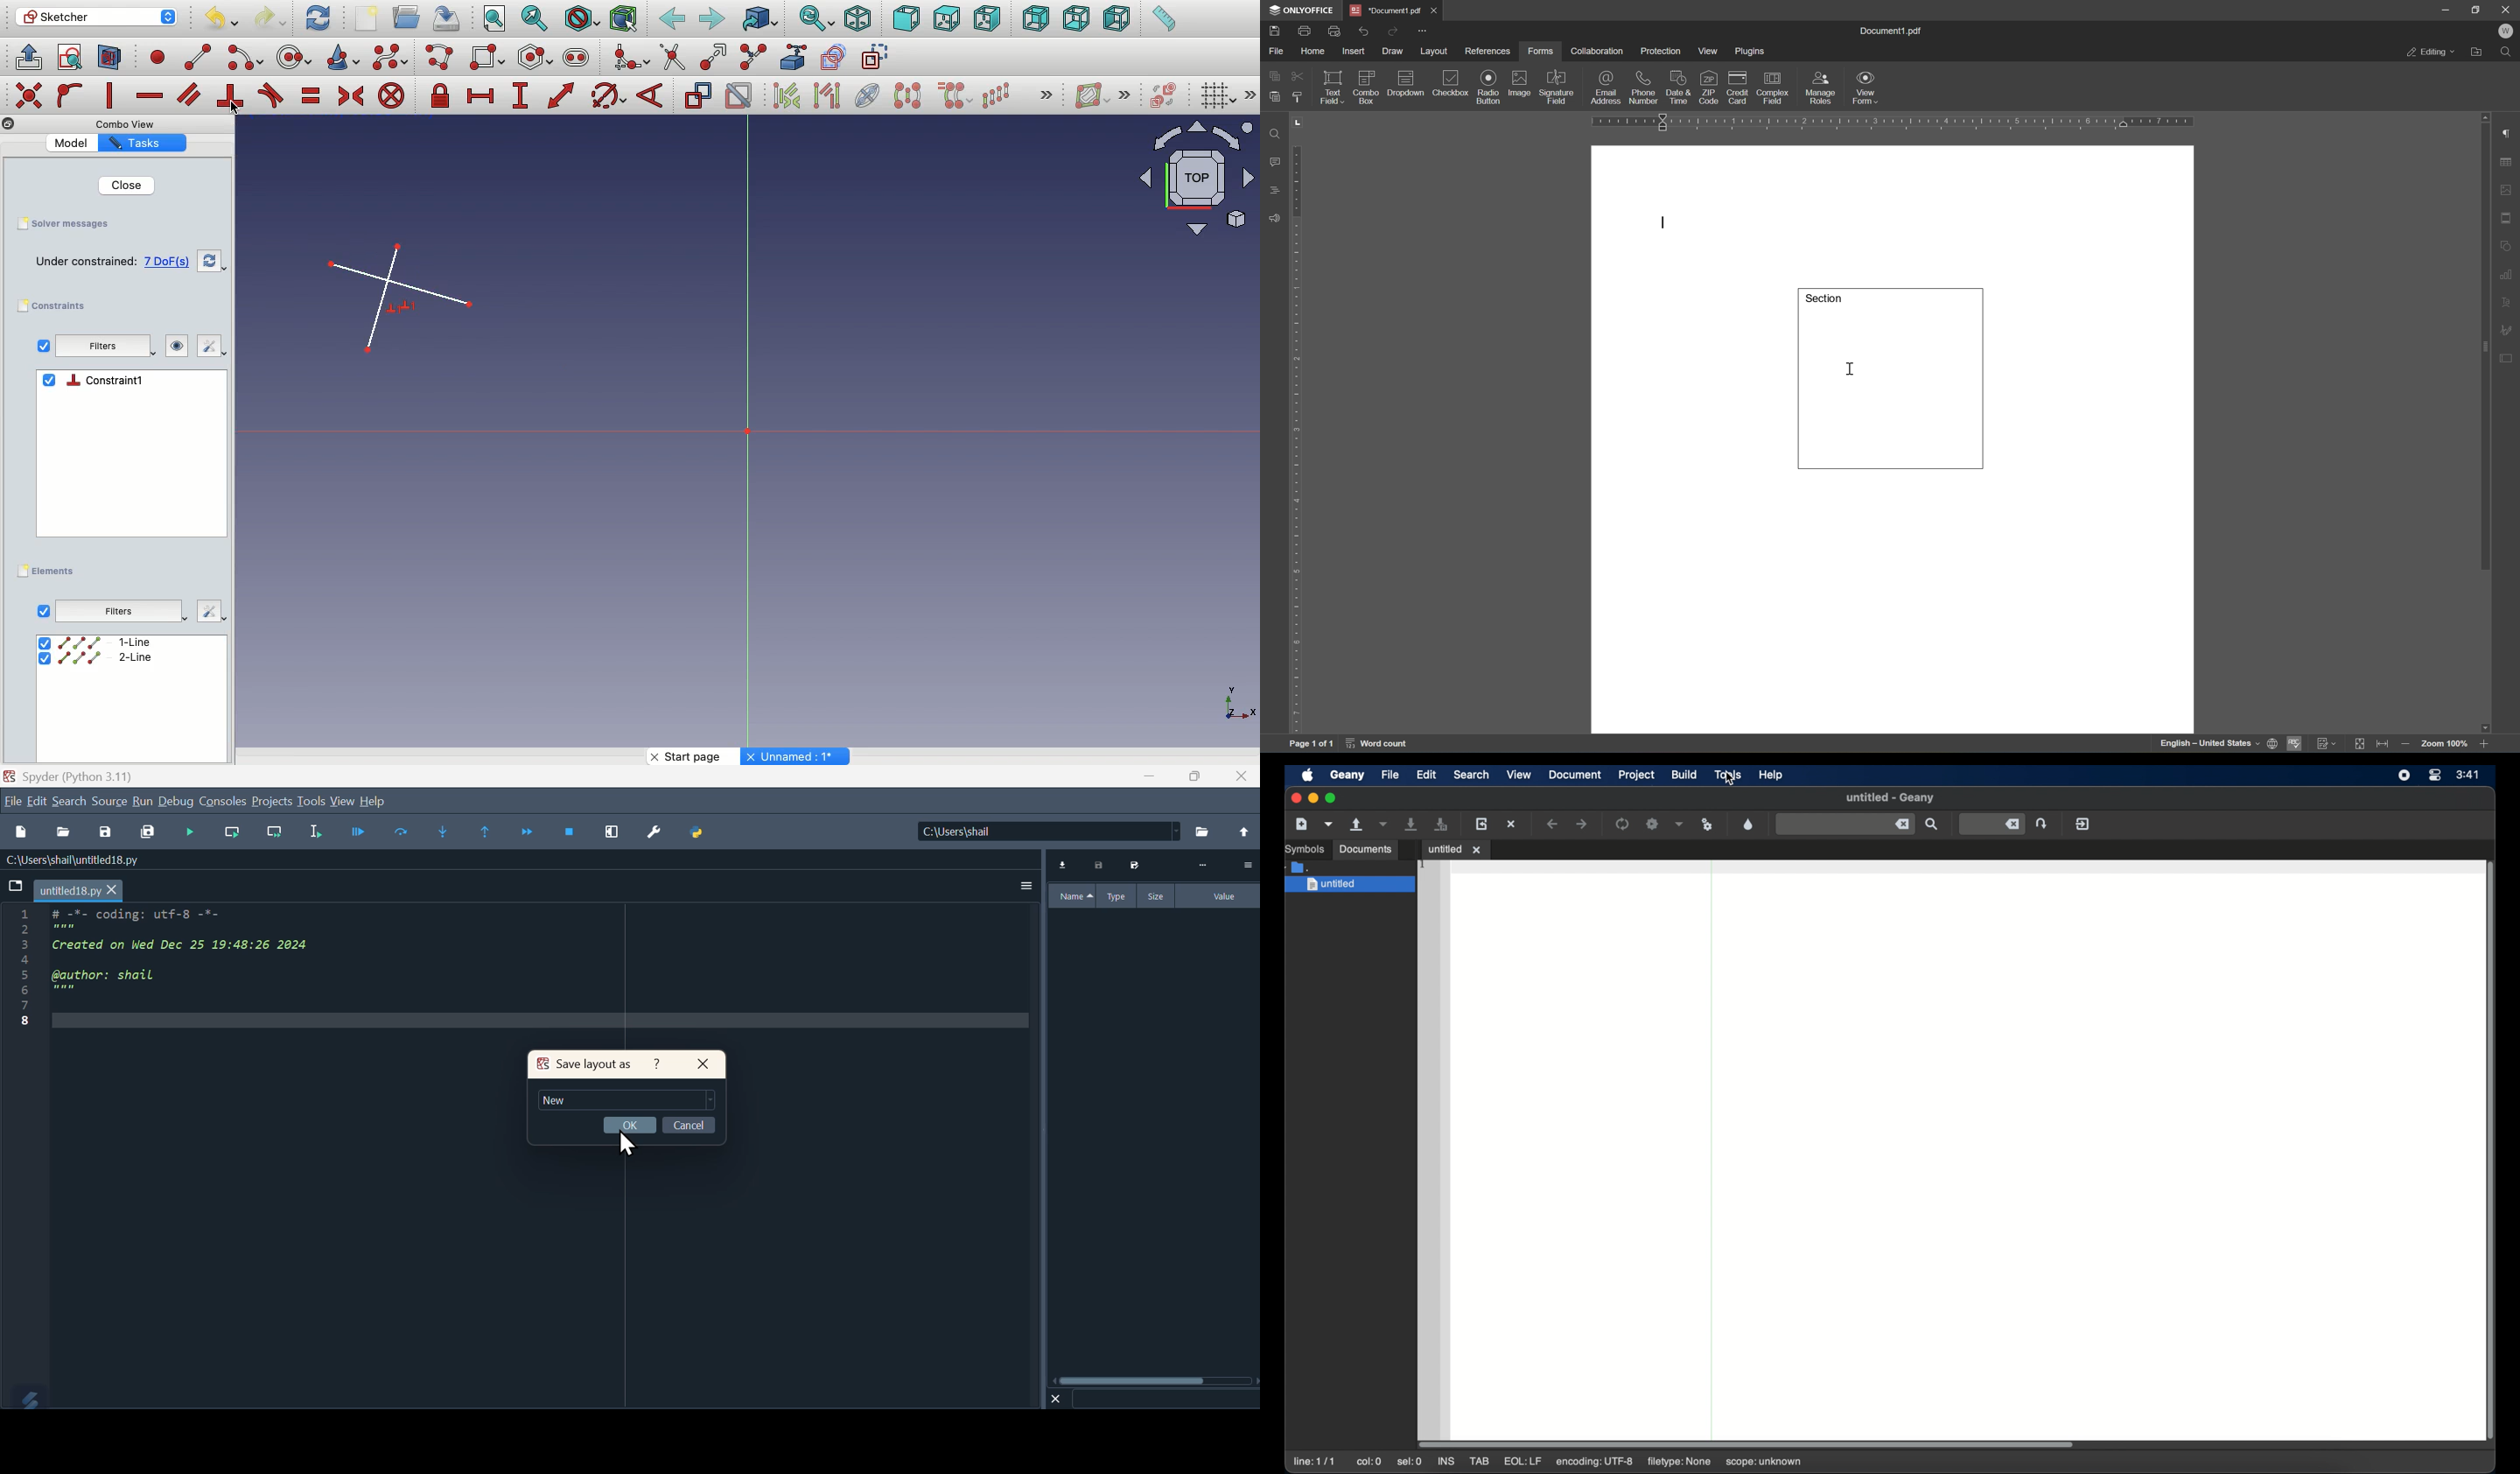  I want to click on file, so click(1277, 50).